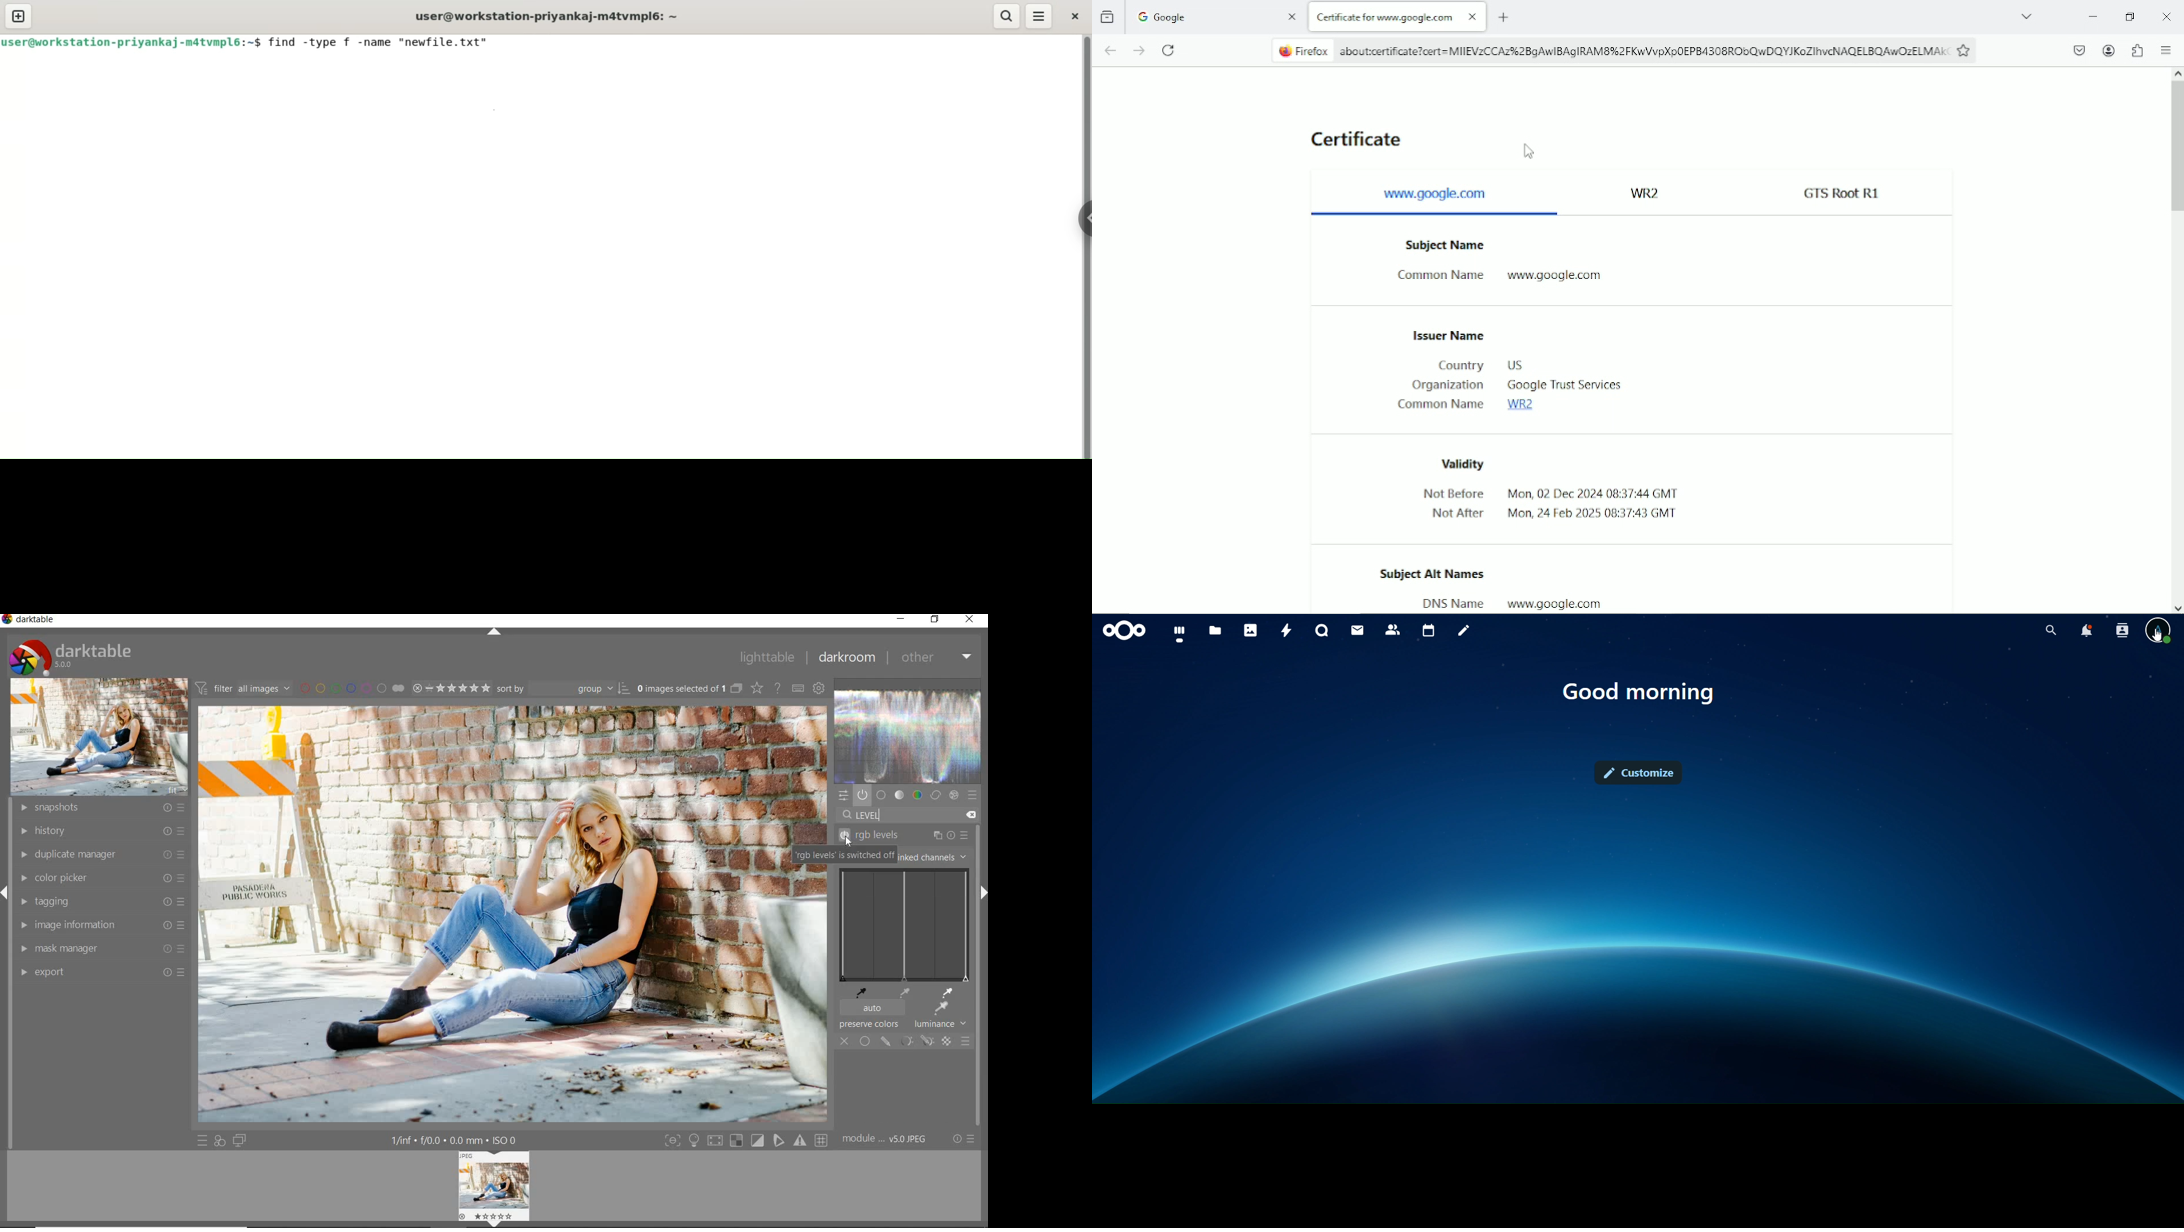  What do you see at coordinates (743, 1141) in the screenshot?
I see `toggle modes` at bounding box center [743, 1141].